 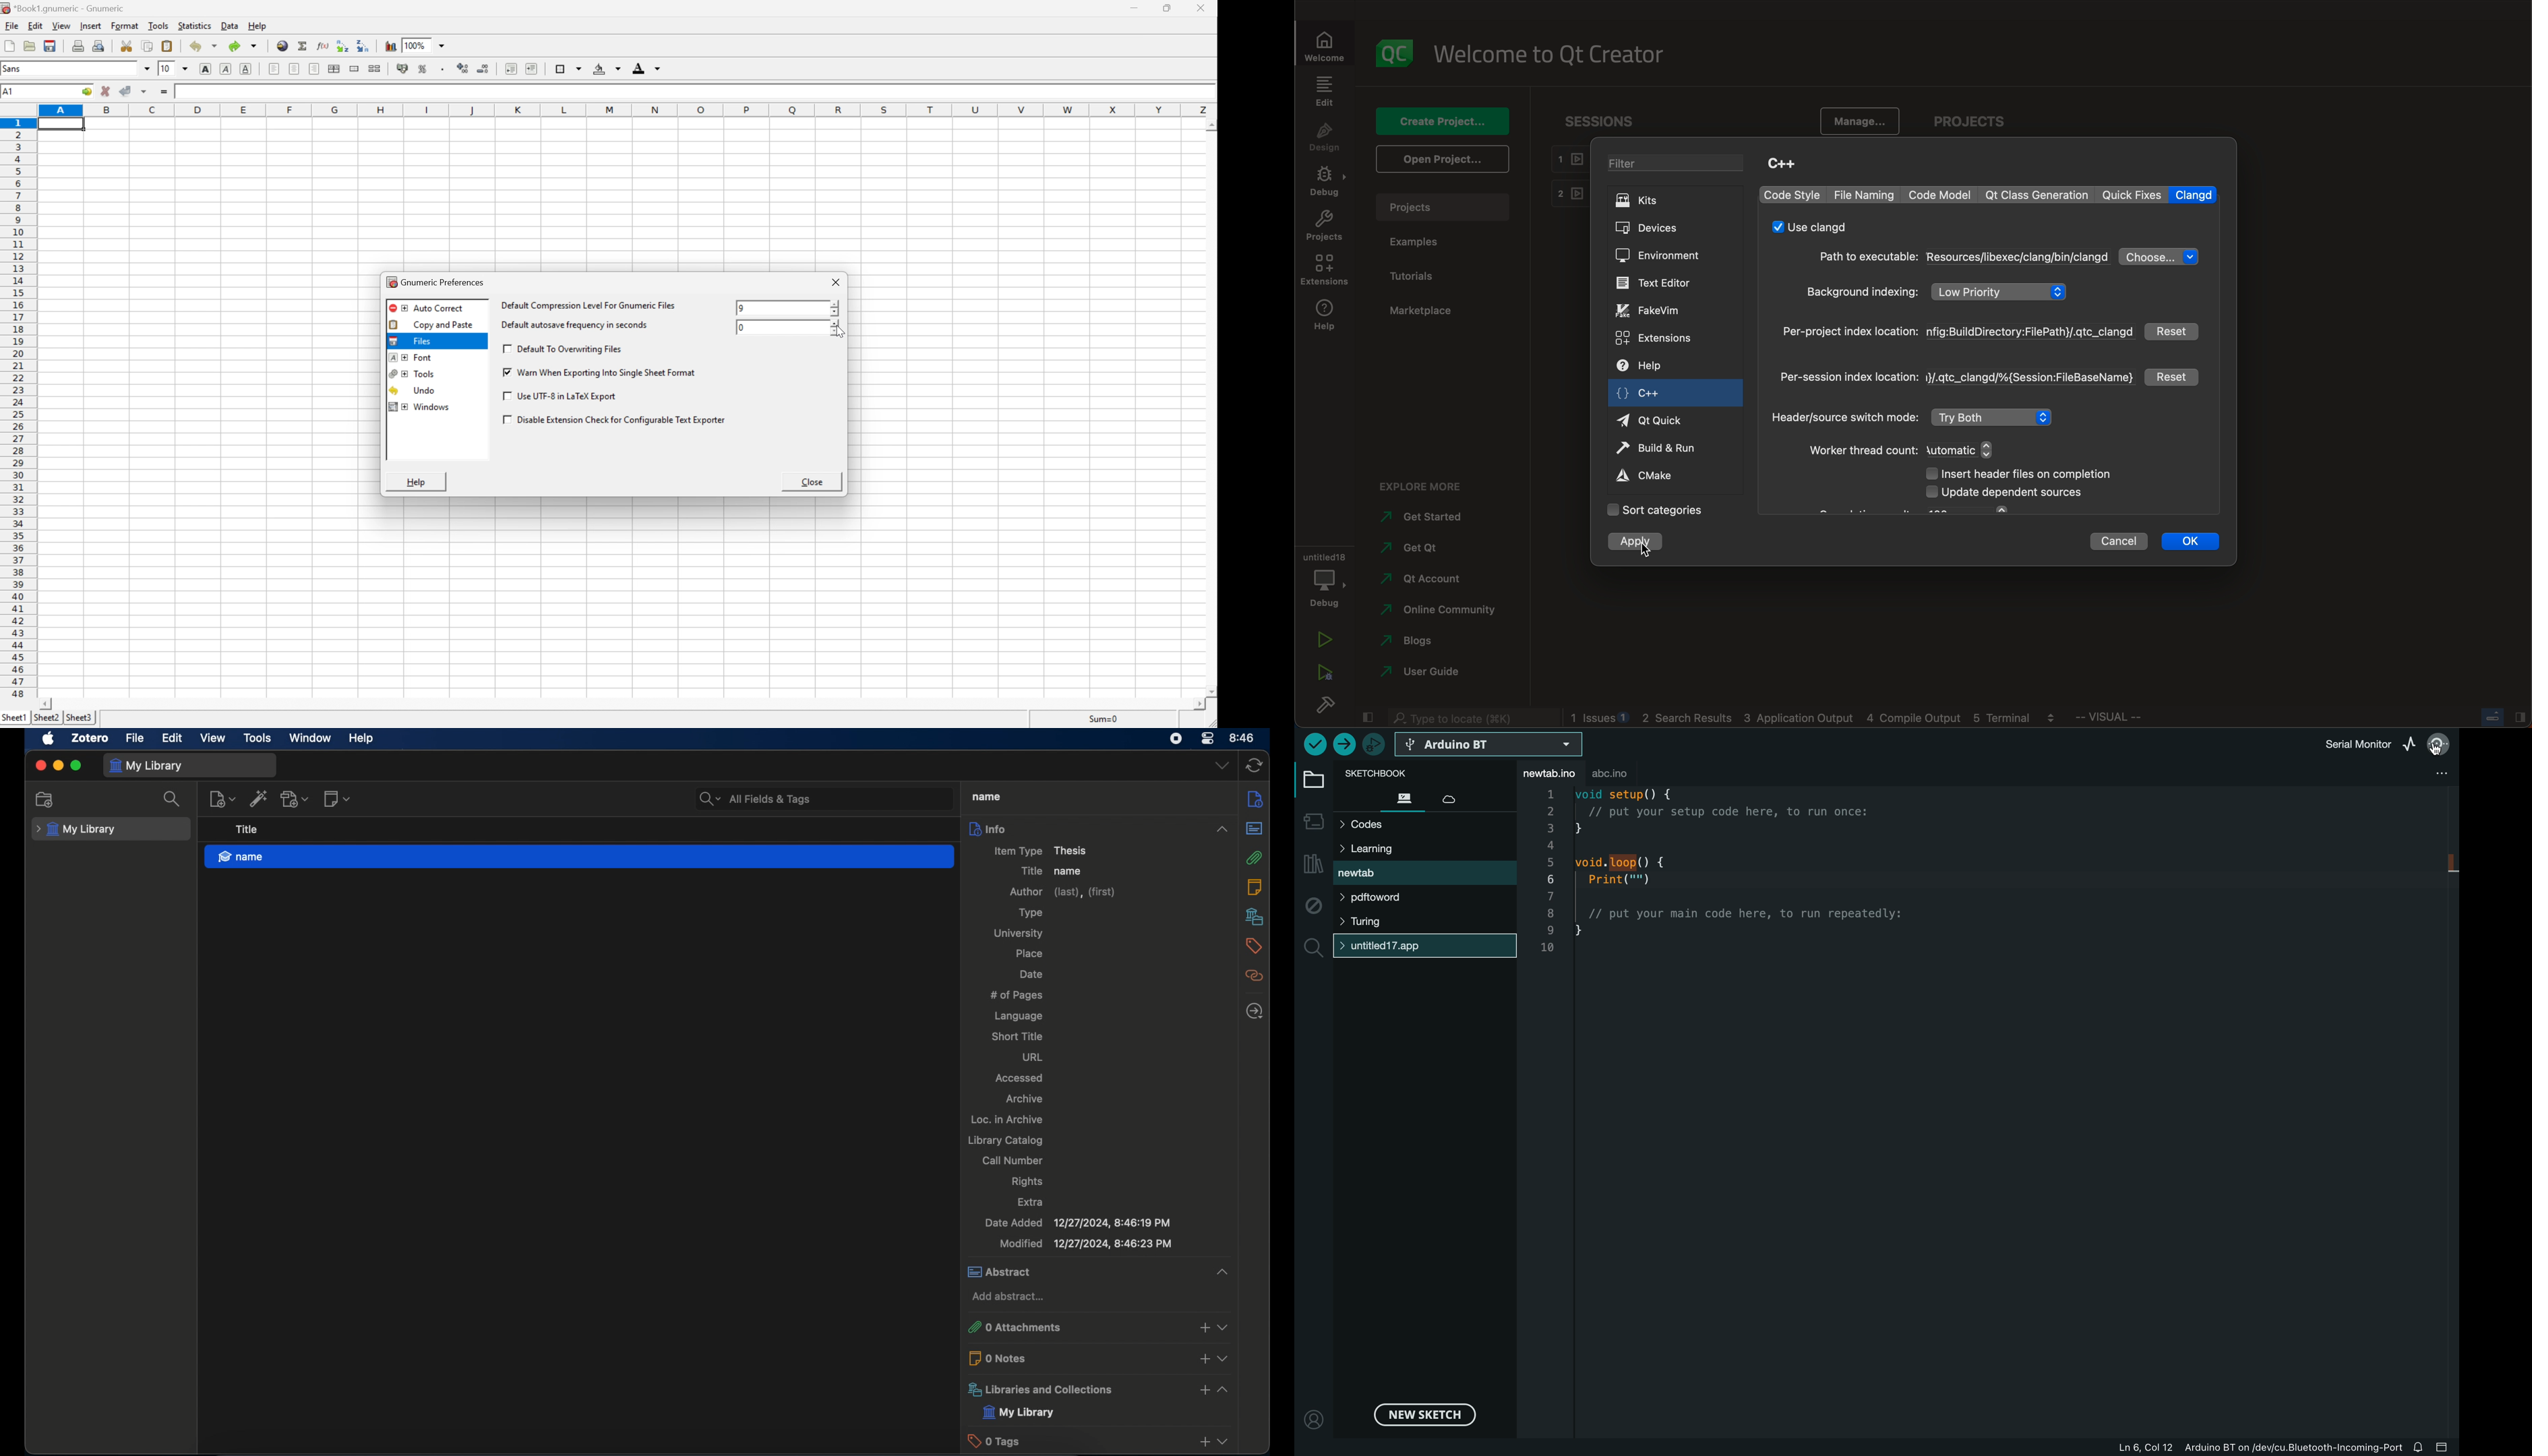 I want to click on file naming, so click(x=1864, y=195).